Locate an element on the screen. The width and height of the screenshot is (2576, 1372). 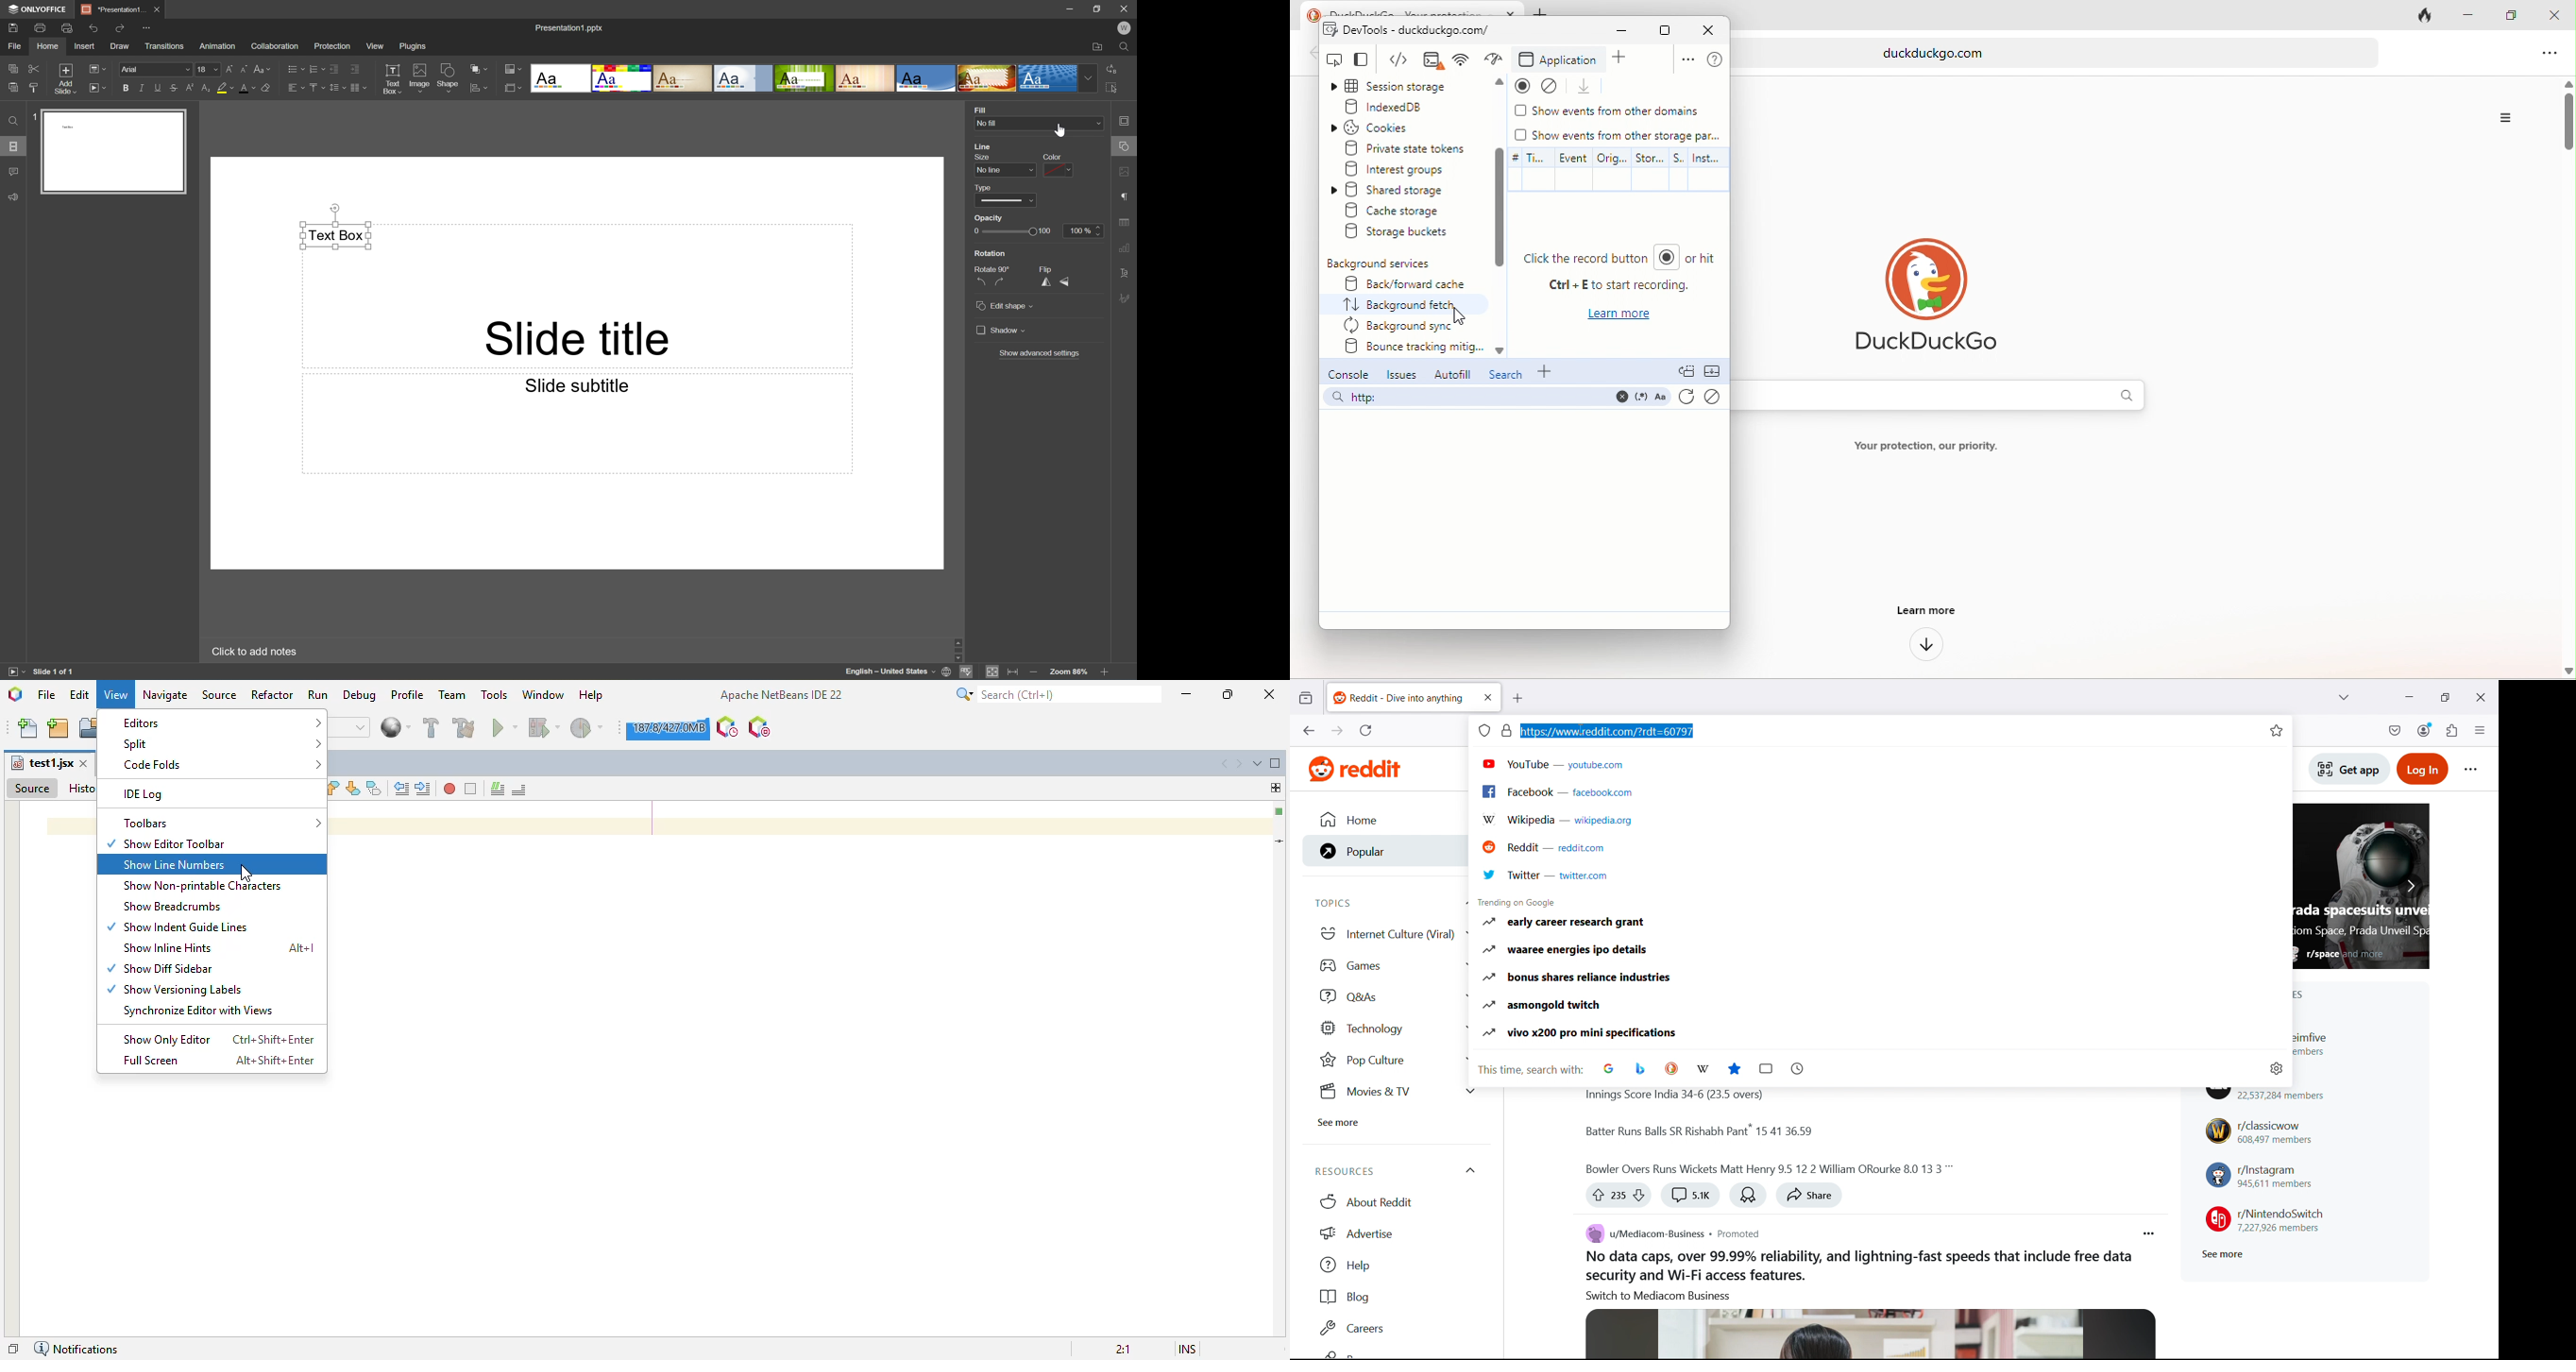
clear is located at coordinates (1714, 398).